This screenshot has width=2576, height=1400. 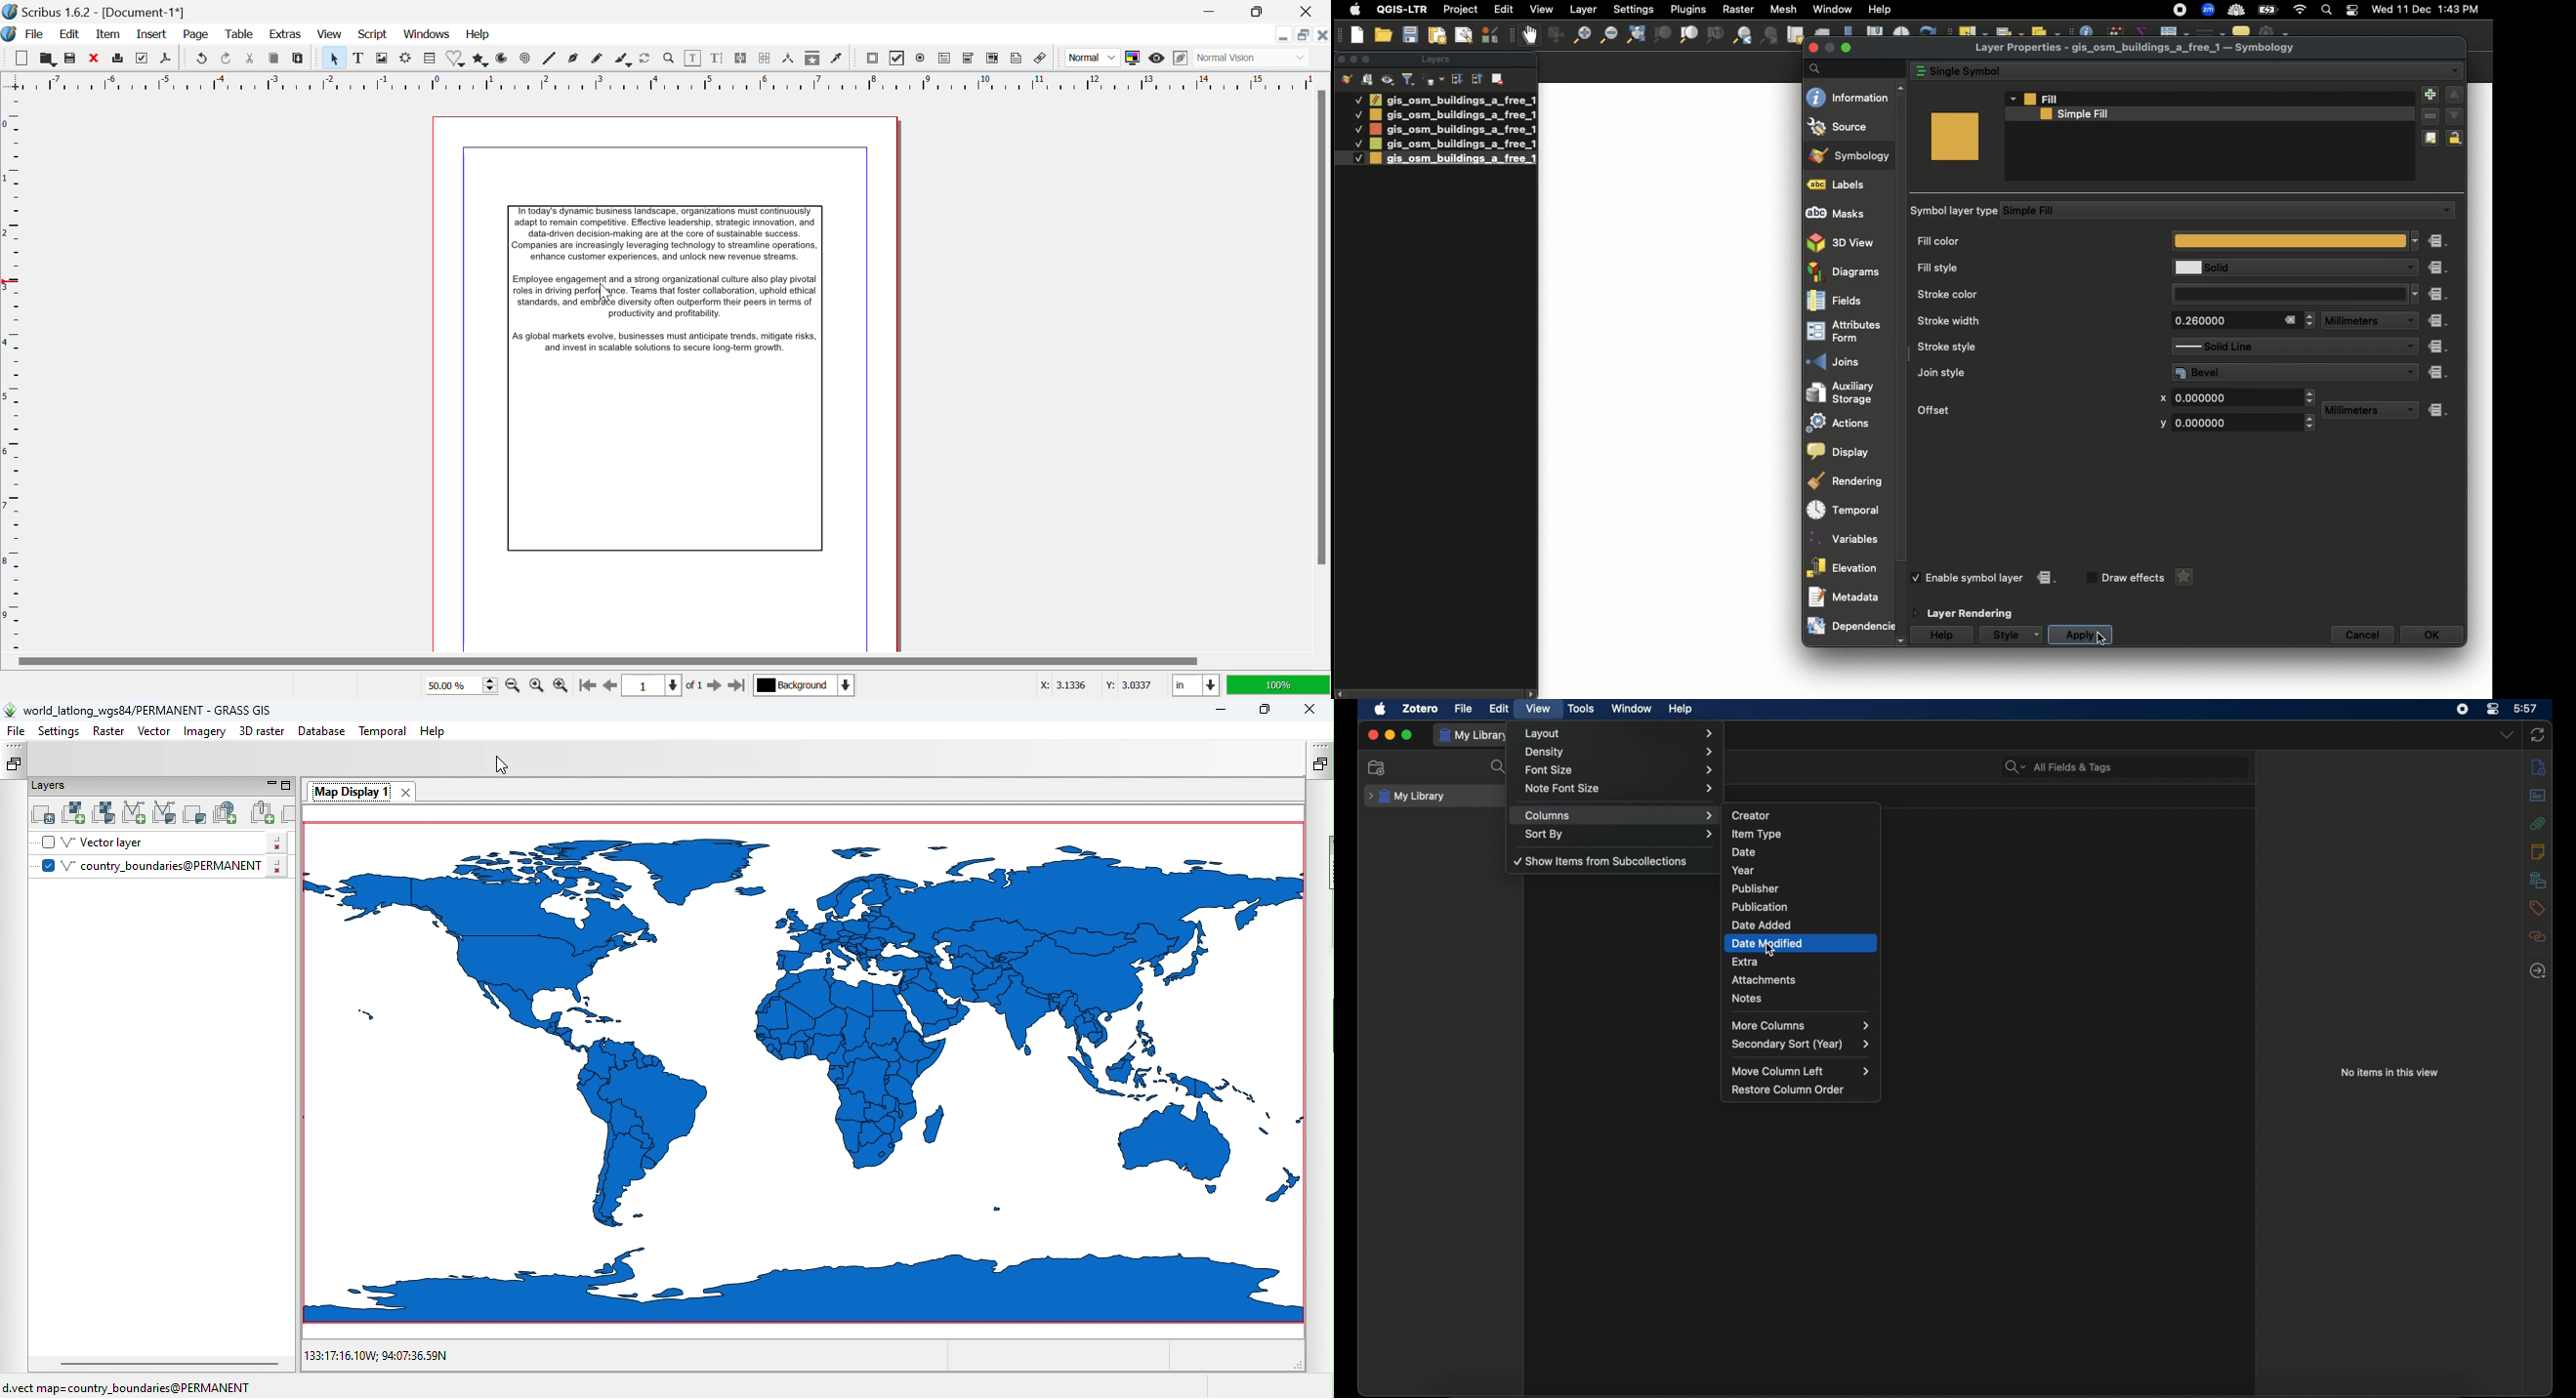 I want to click on Copy, so click(x=276, y=58).